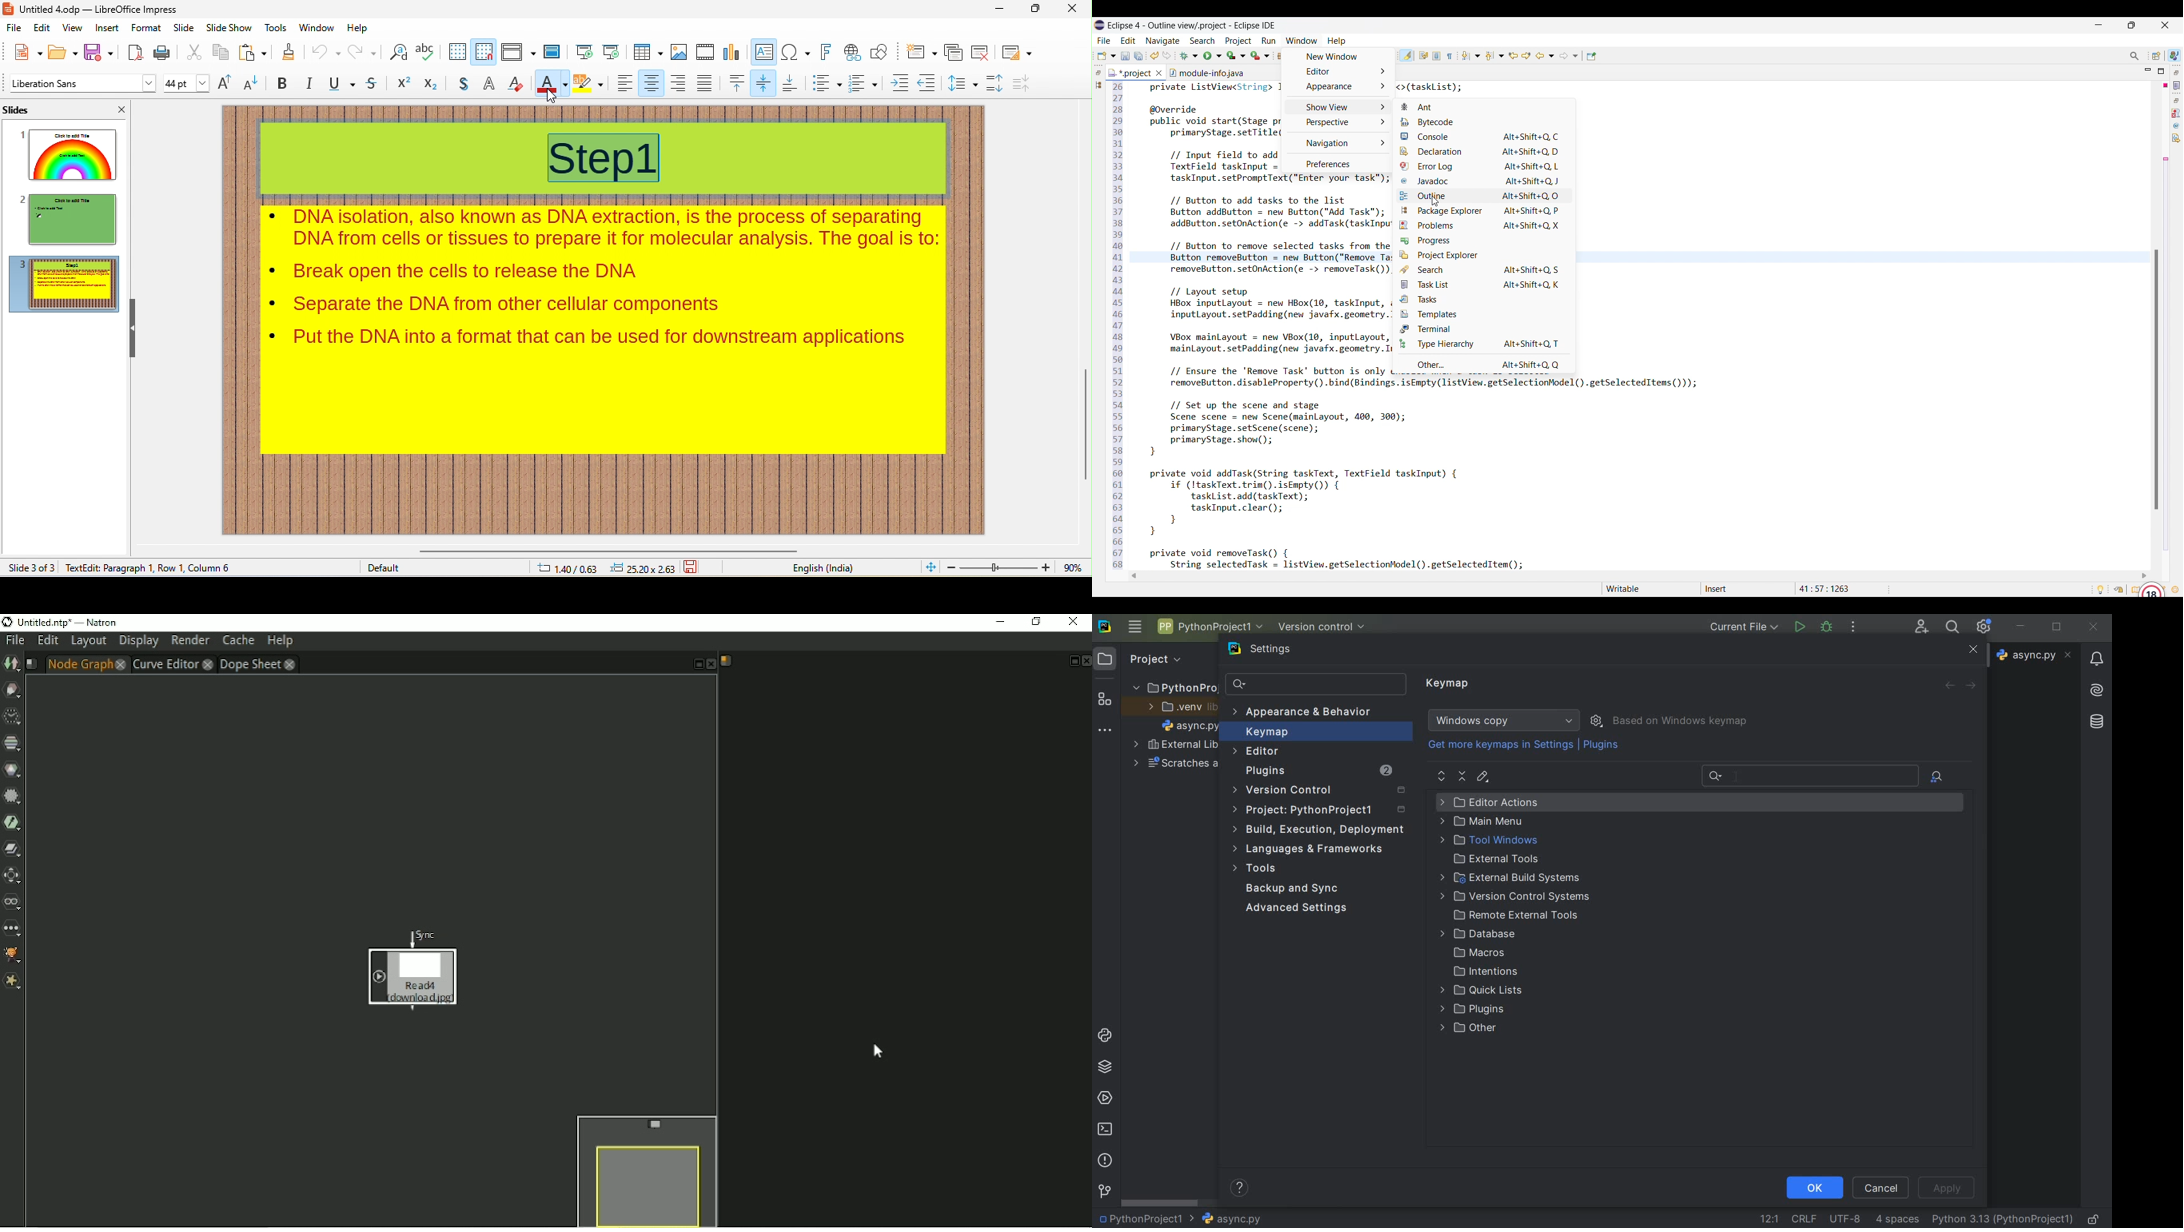  I want to click on system logo, so click(1104, 625).